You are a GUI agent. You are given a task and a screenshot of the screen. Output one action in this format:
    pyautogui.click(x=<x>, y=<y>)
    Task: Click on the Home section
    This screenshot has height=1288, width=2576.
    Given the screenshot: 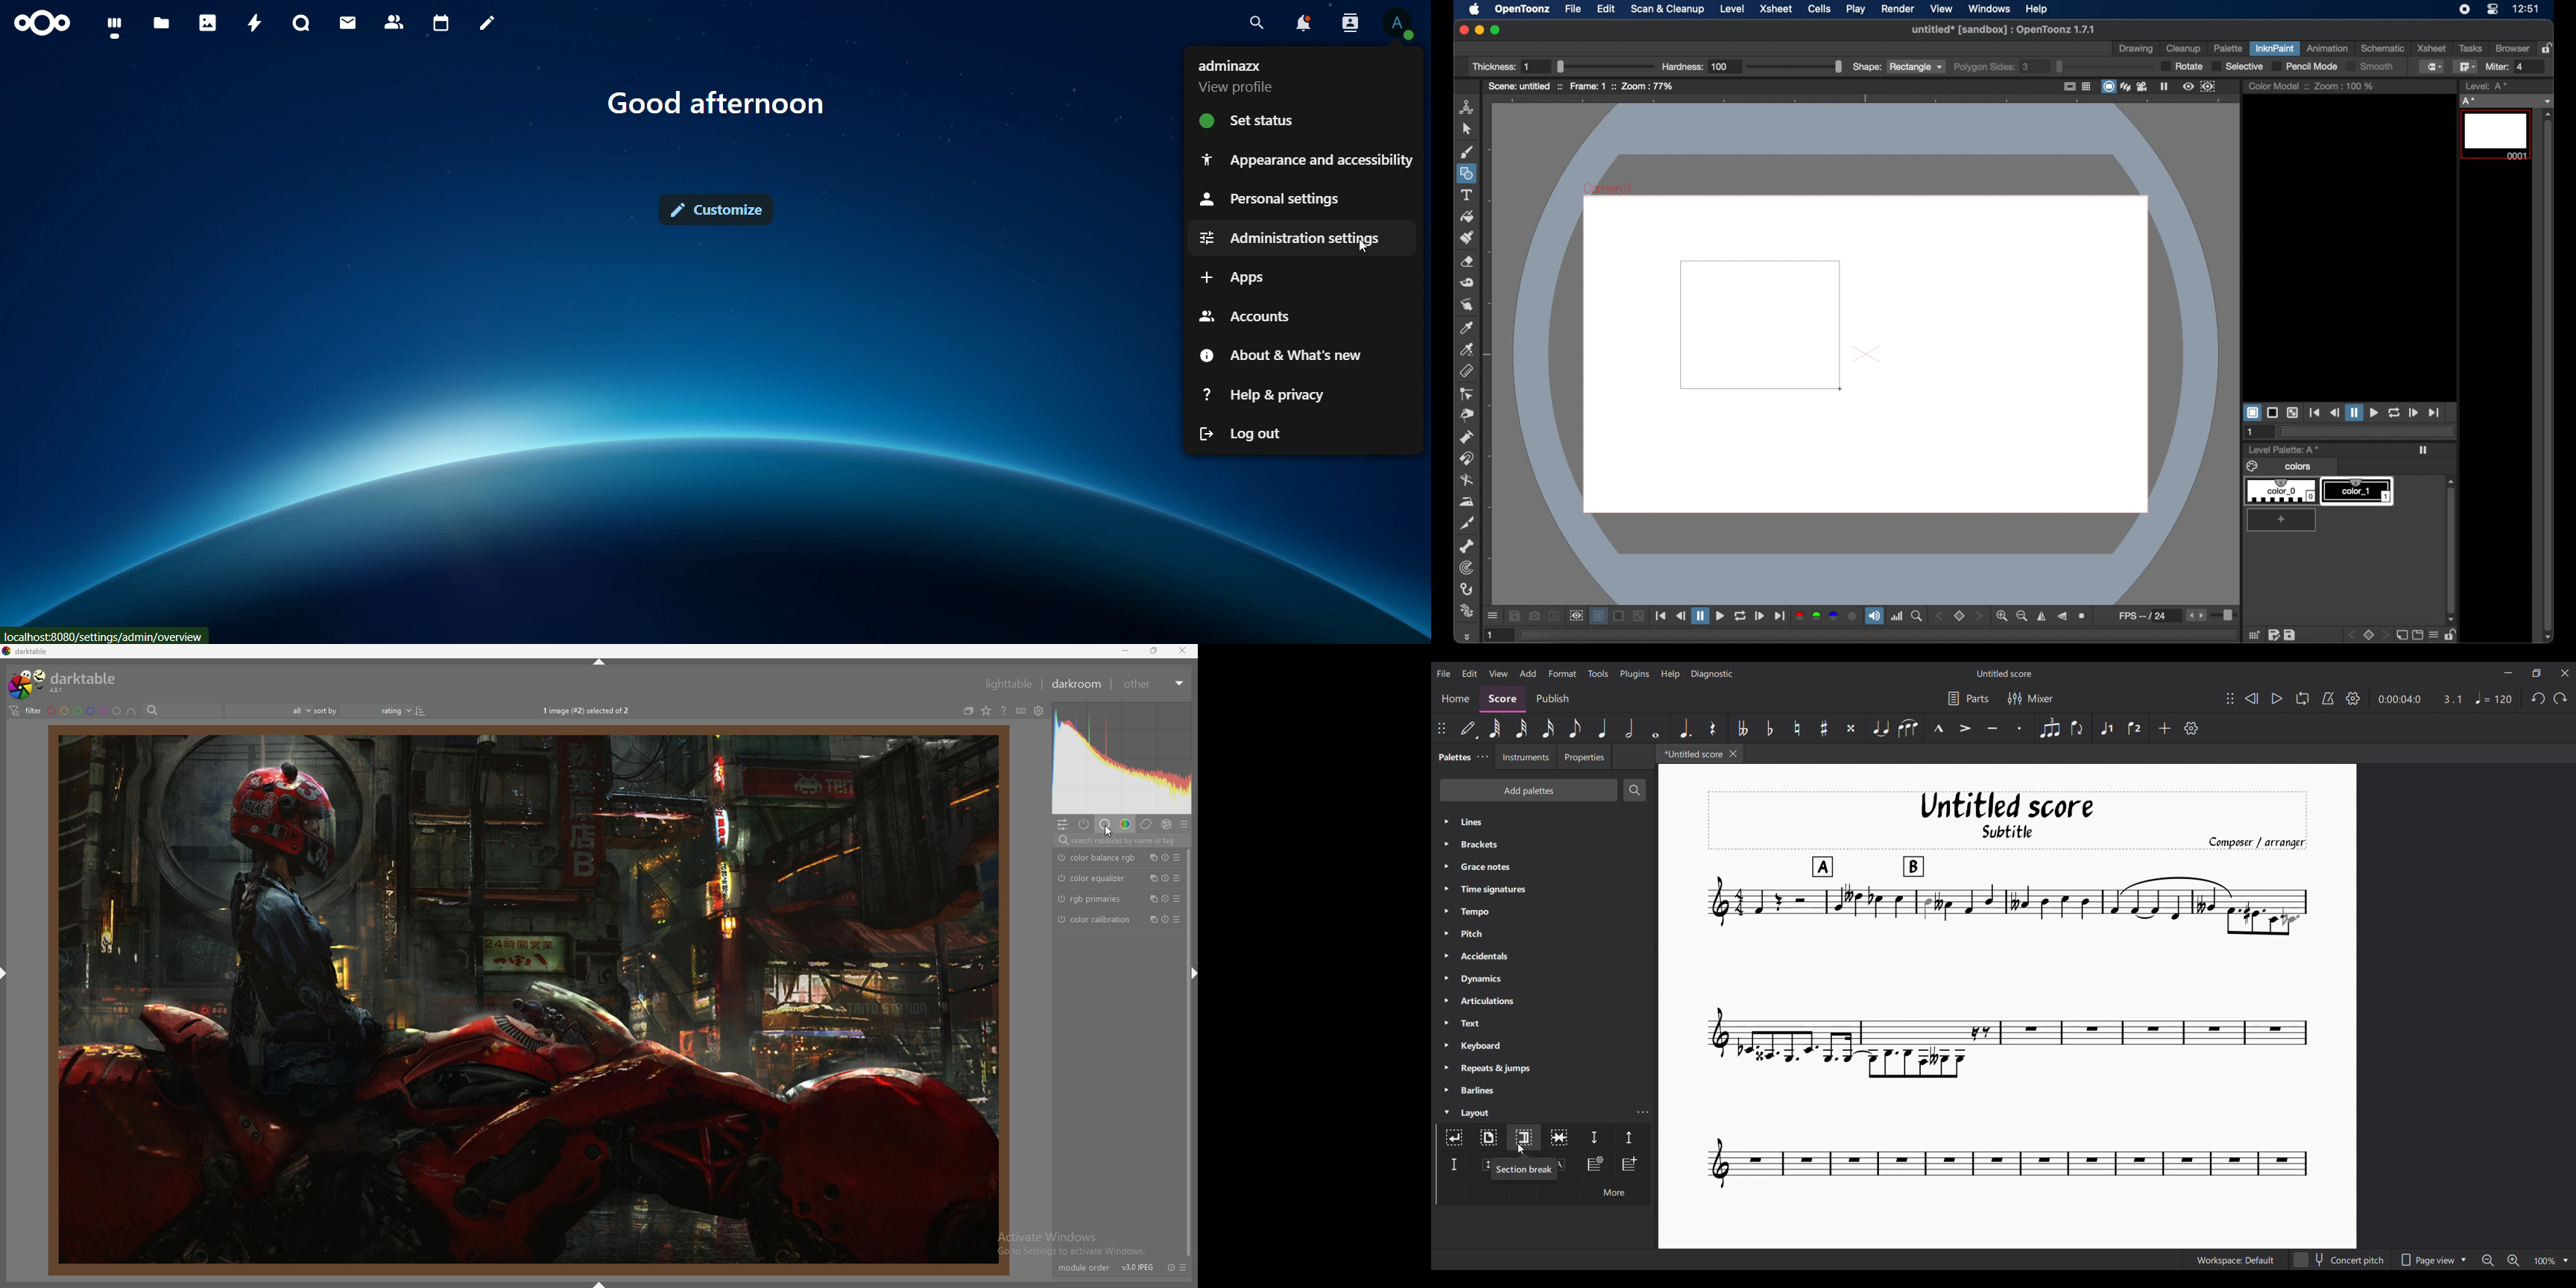 What is the action you would take?
    pyautogui.click(x=1455, y=699)
    